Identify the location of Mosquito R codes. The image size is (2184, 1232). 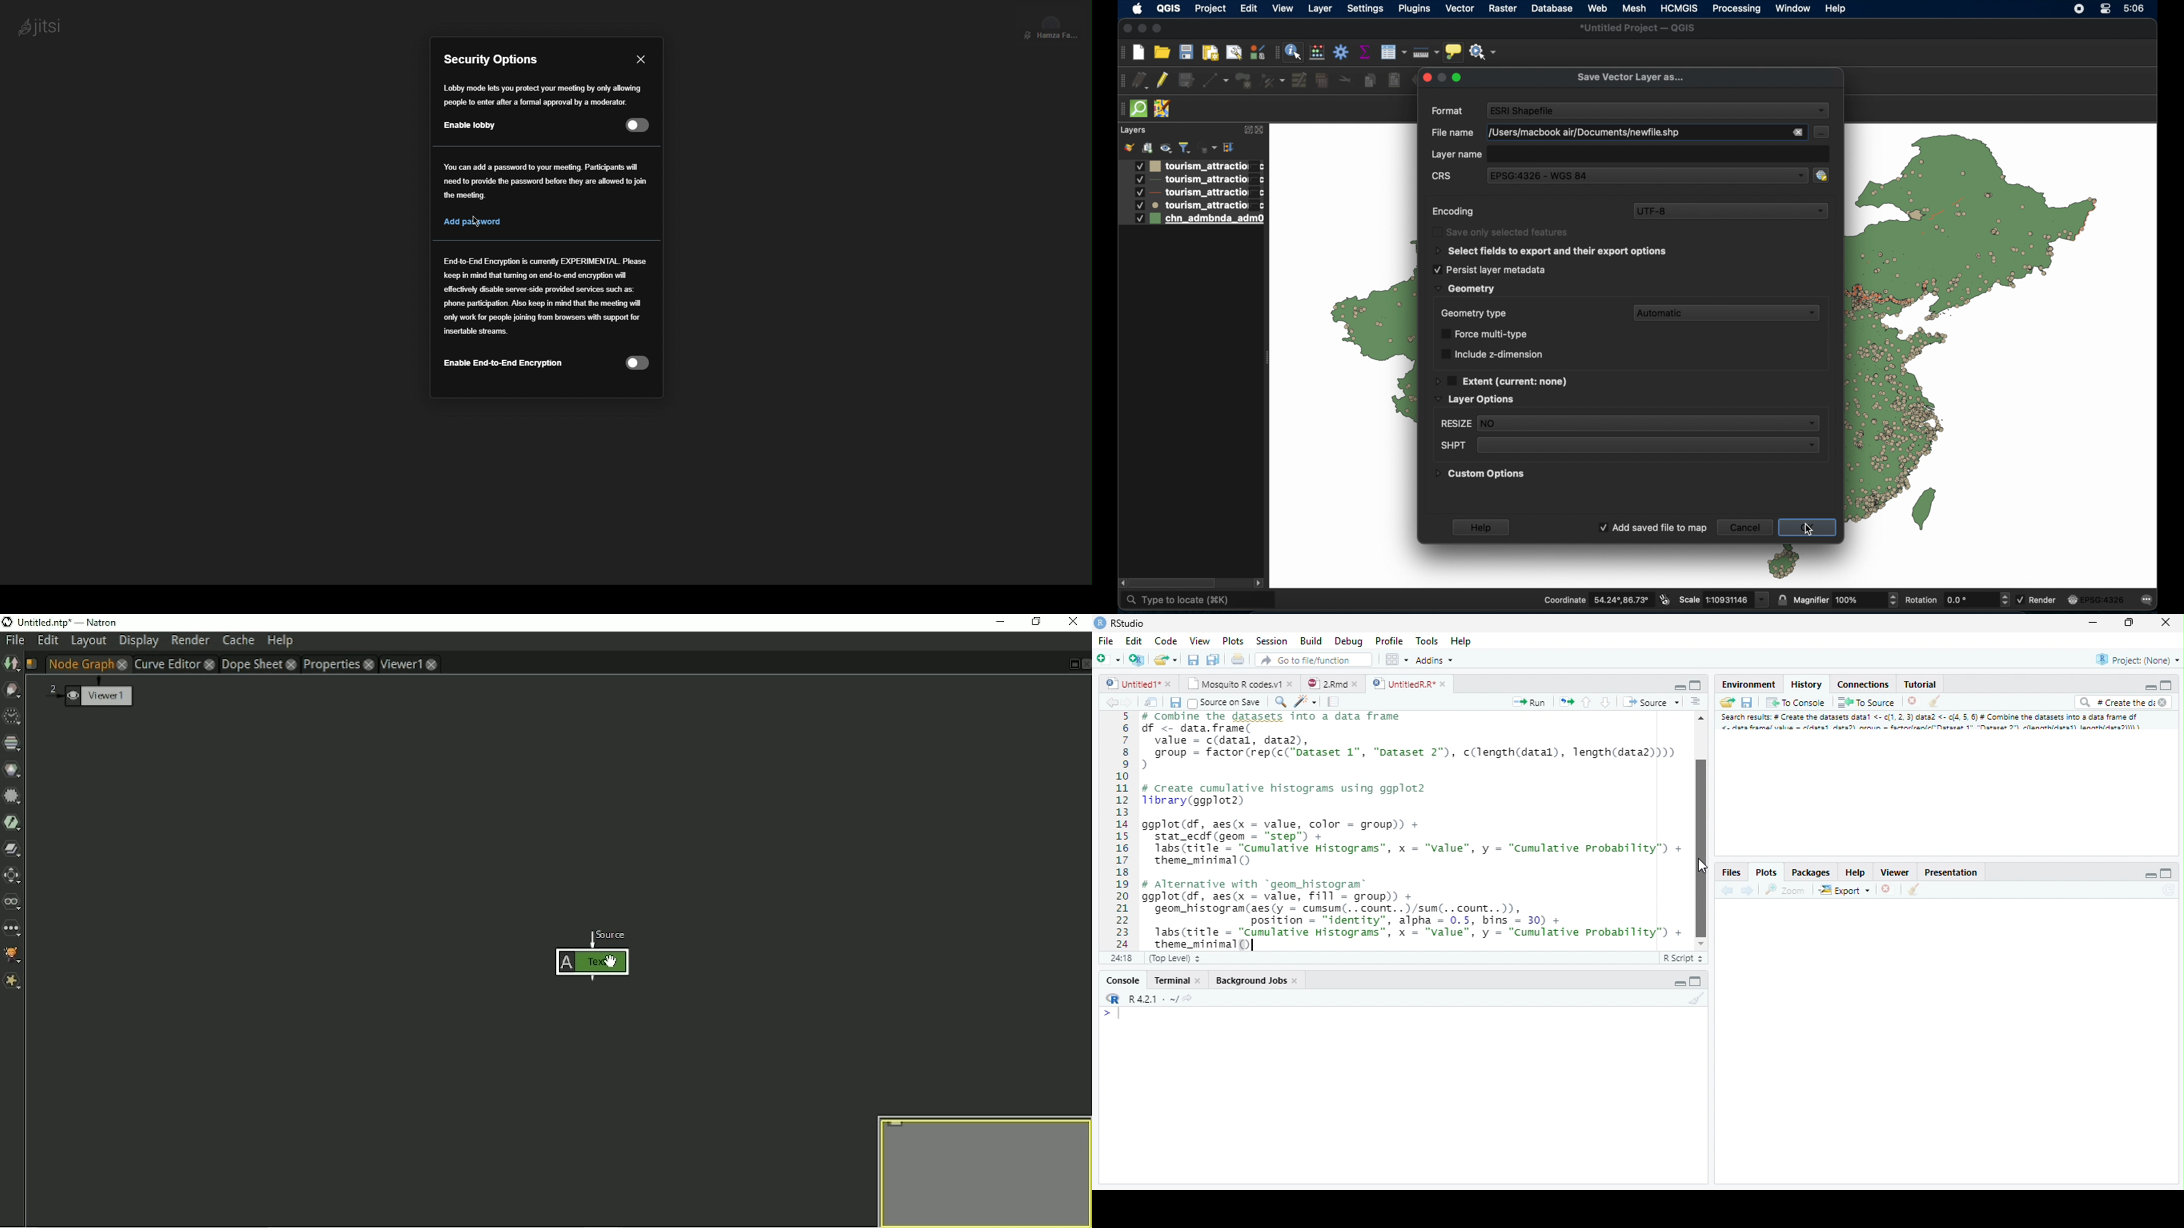
(1243, 684).